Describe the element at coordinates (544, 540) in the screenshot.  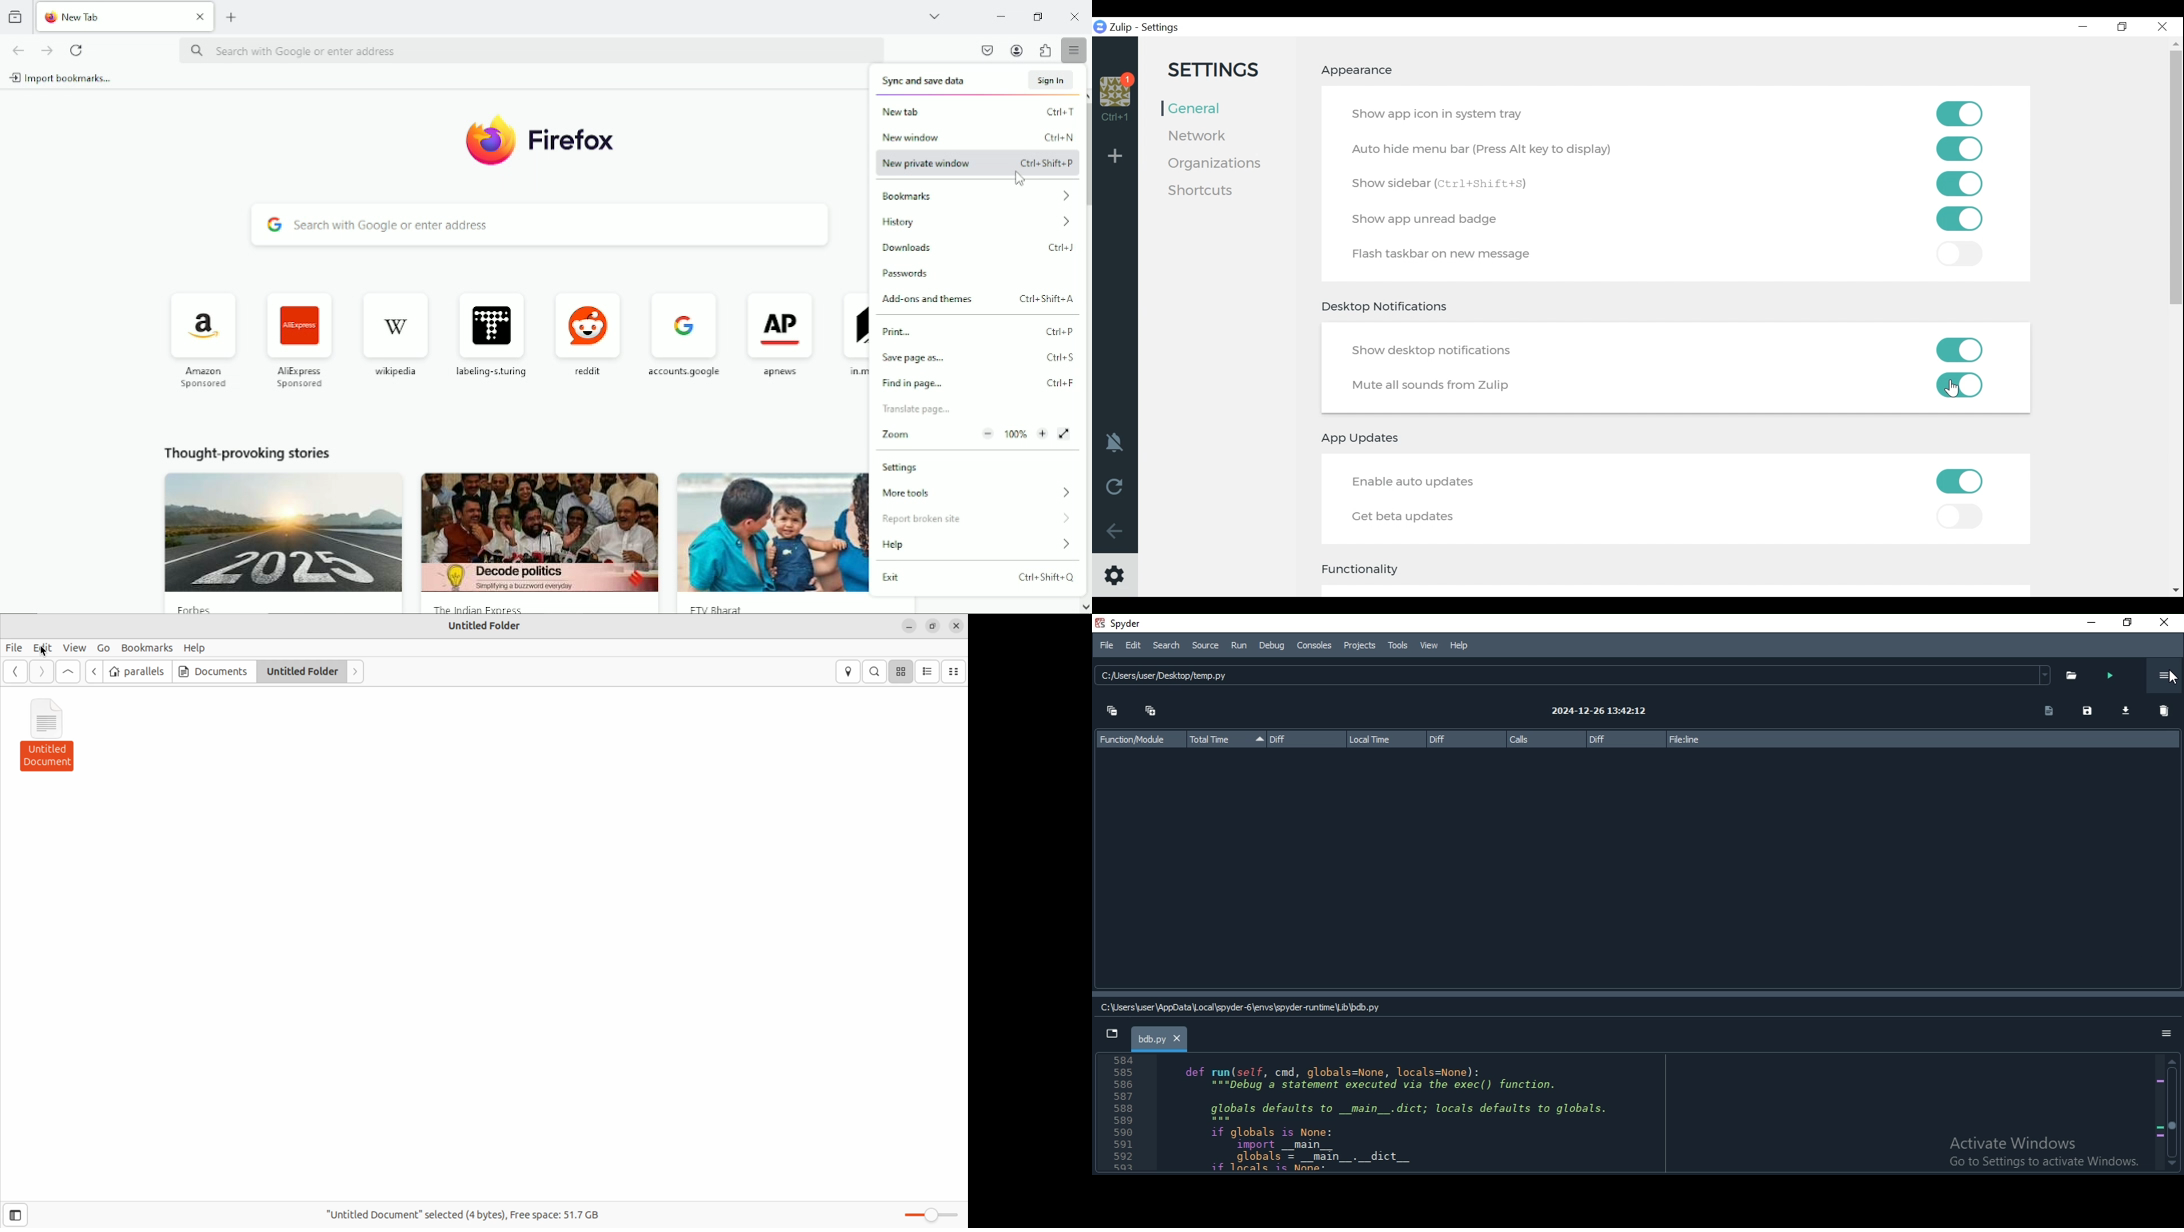
I see `Image` at that location.